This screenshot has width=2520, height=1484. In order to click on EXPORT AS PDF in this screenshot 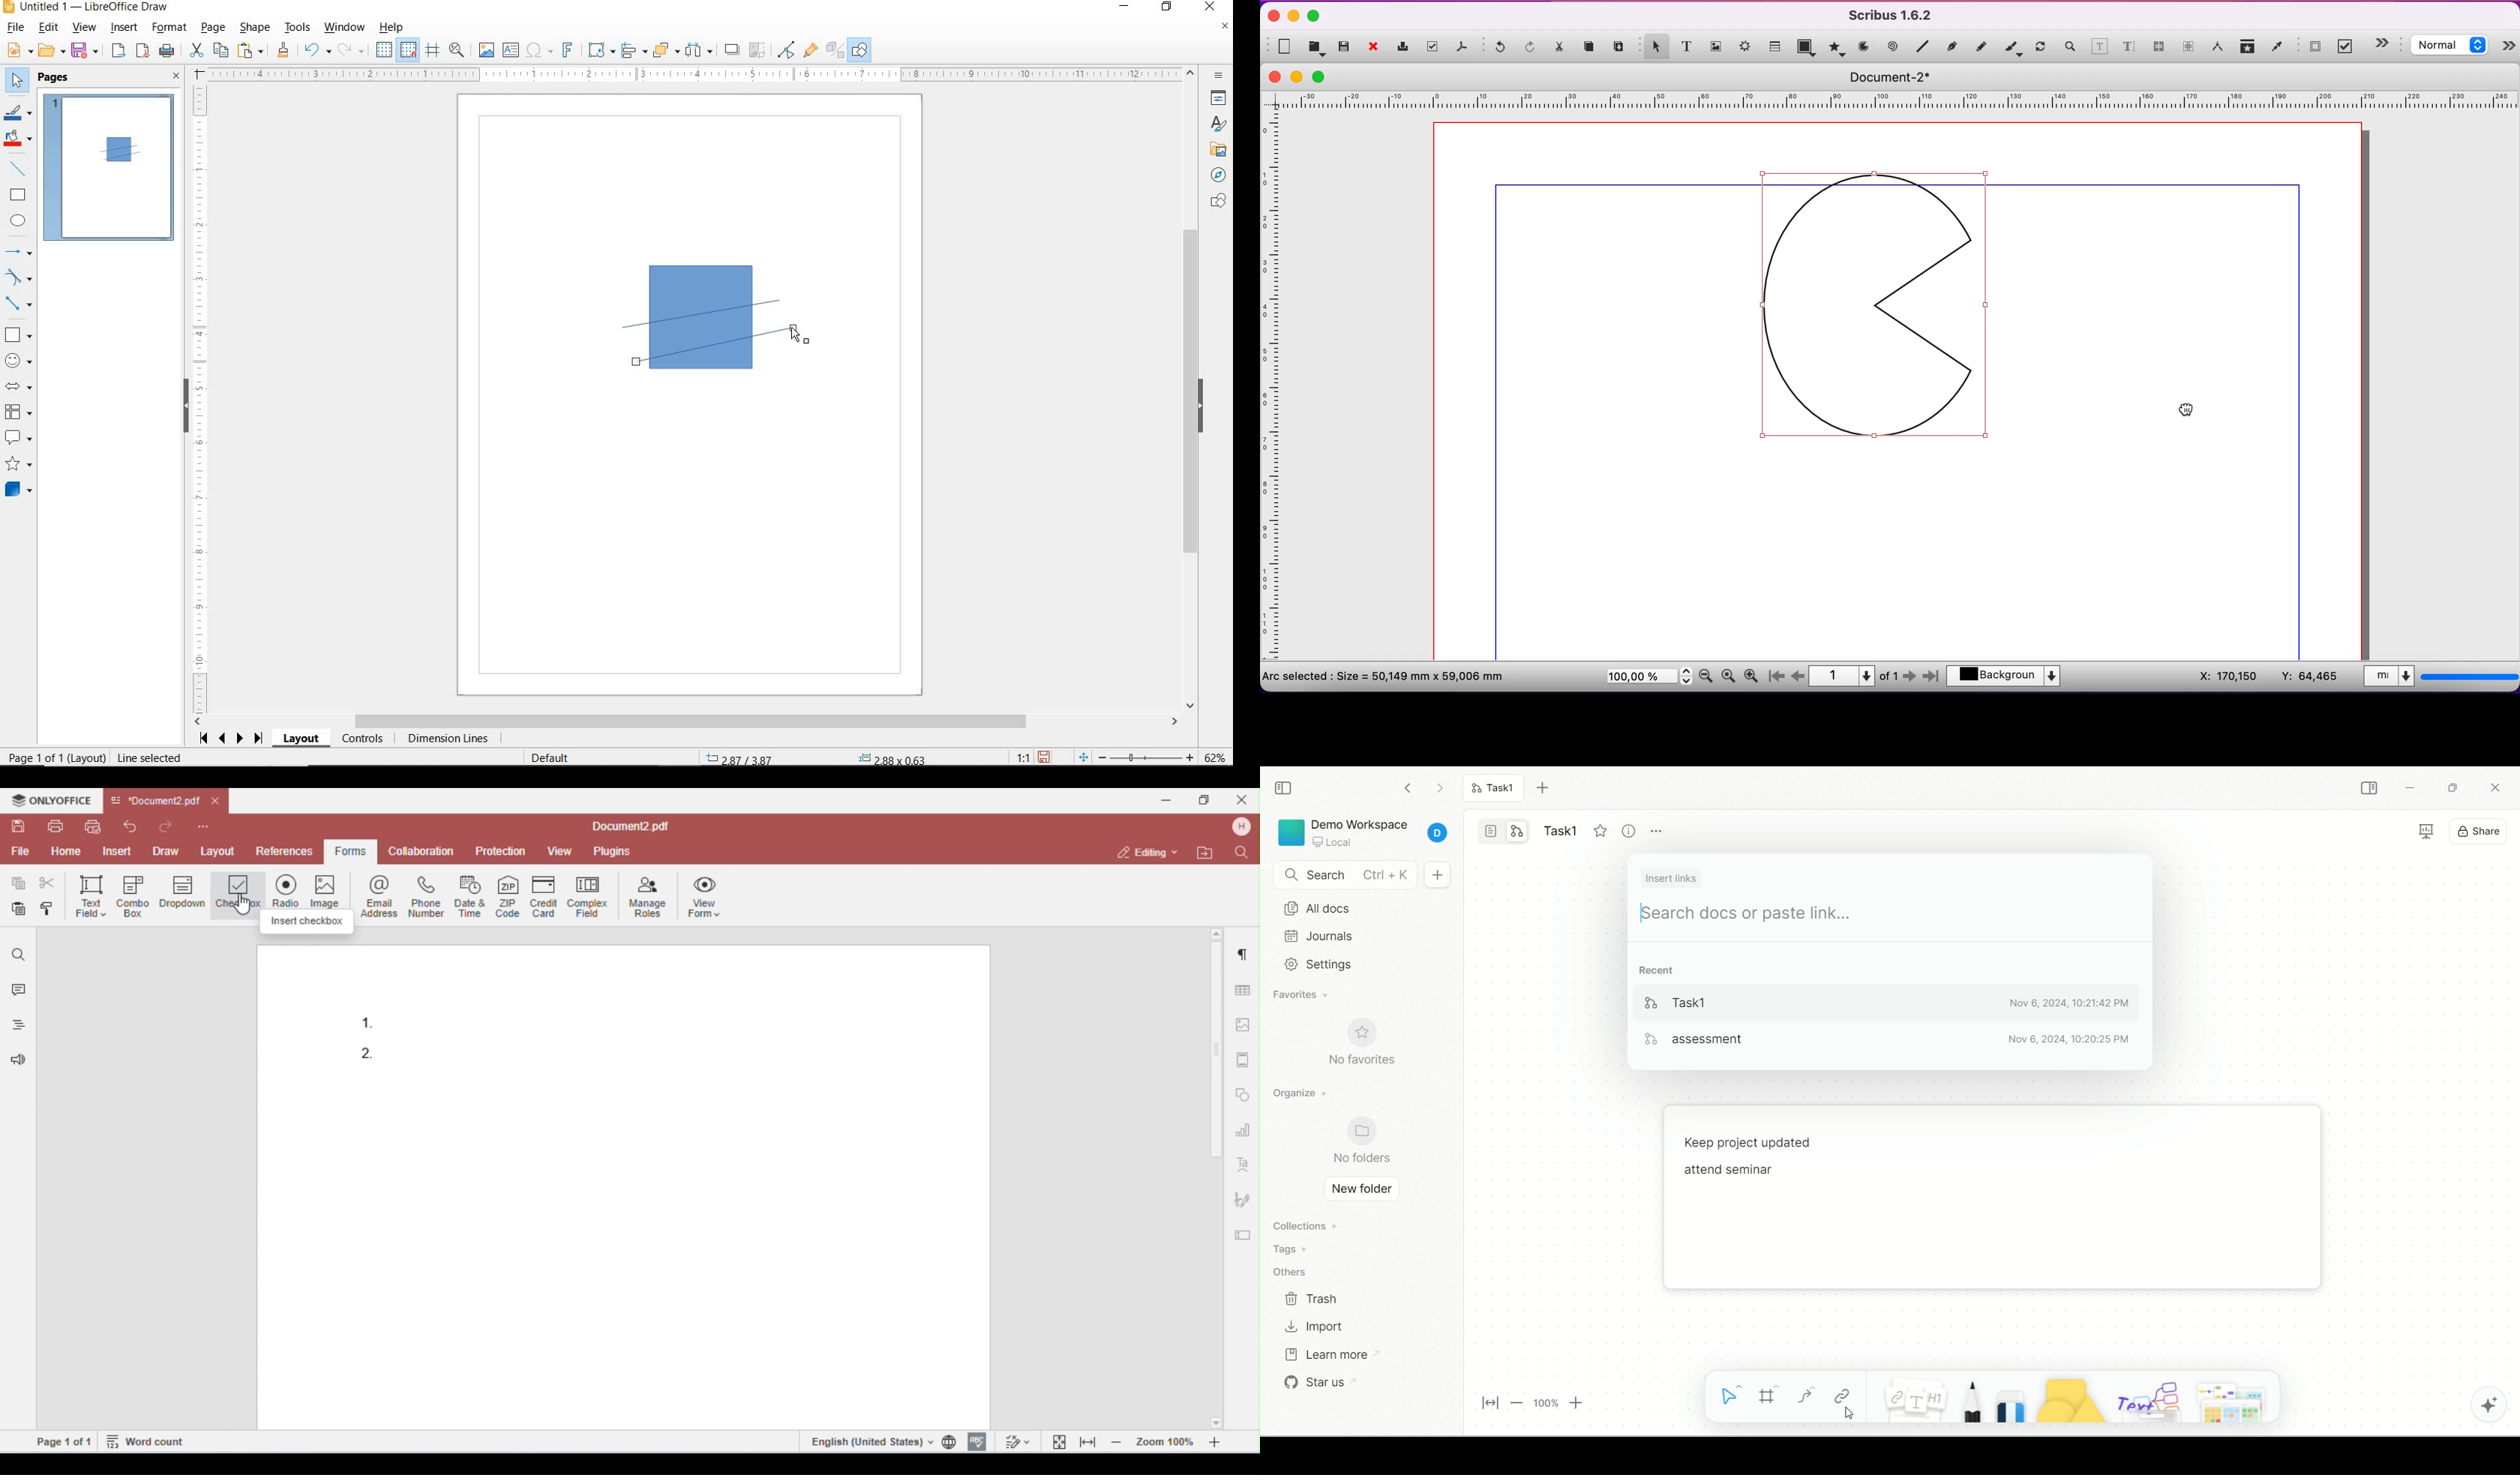, I will do `click(144, 52)`.